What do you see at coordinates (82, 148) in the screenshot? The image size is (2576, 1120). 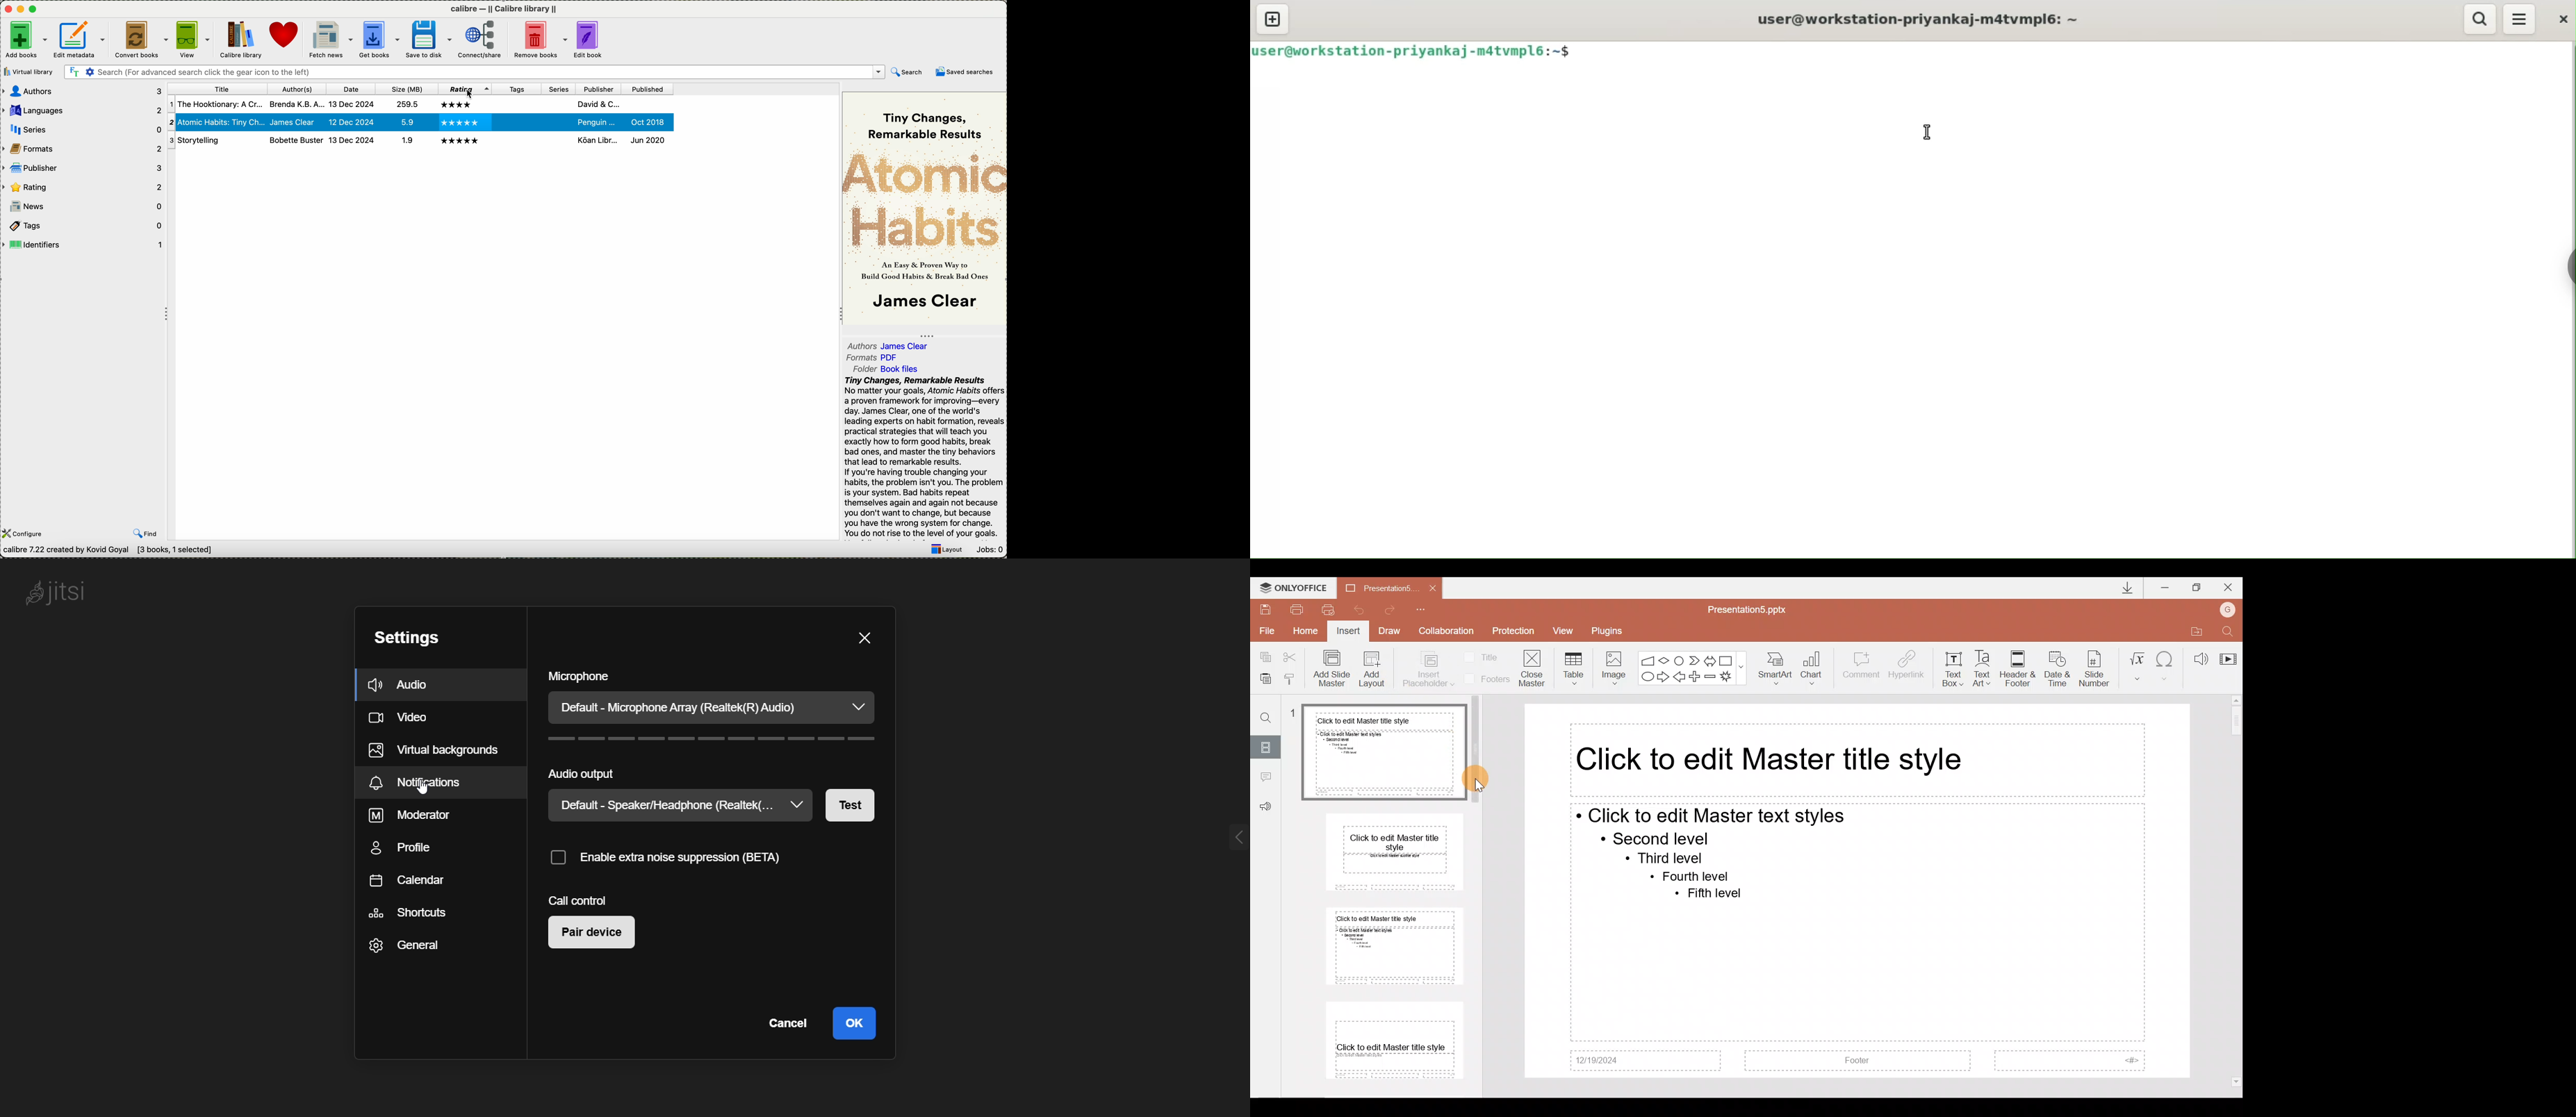 I see `formats` at bounding box center [82, 148].